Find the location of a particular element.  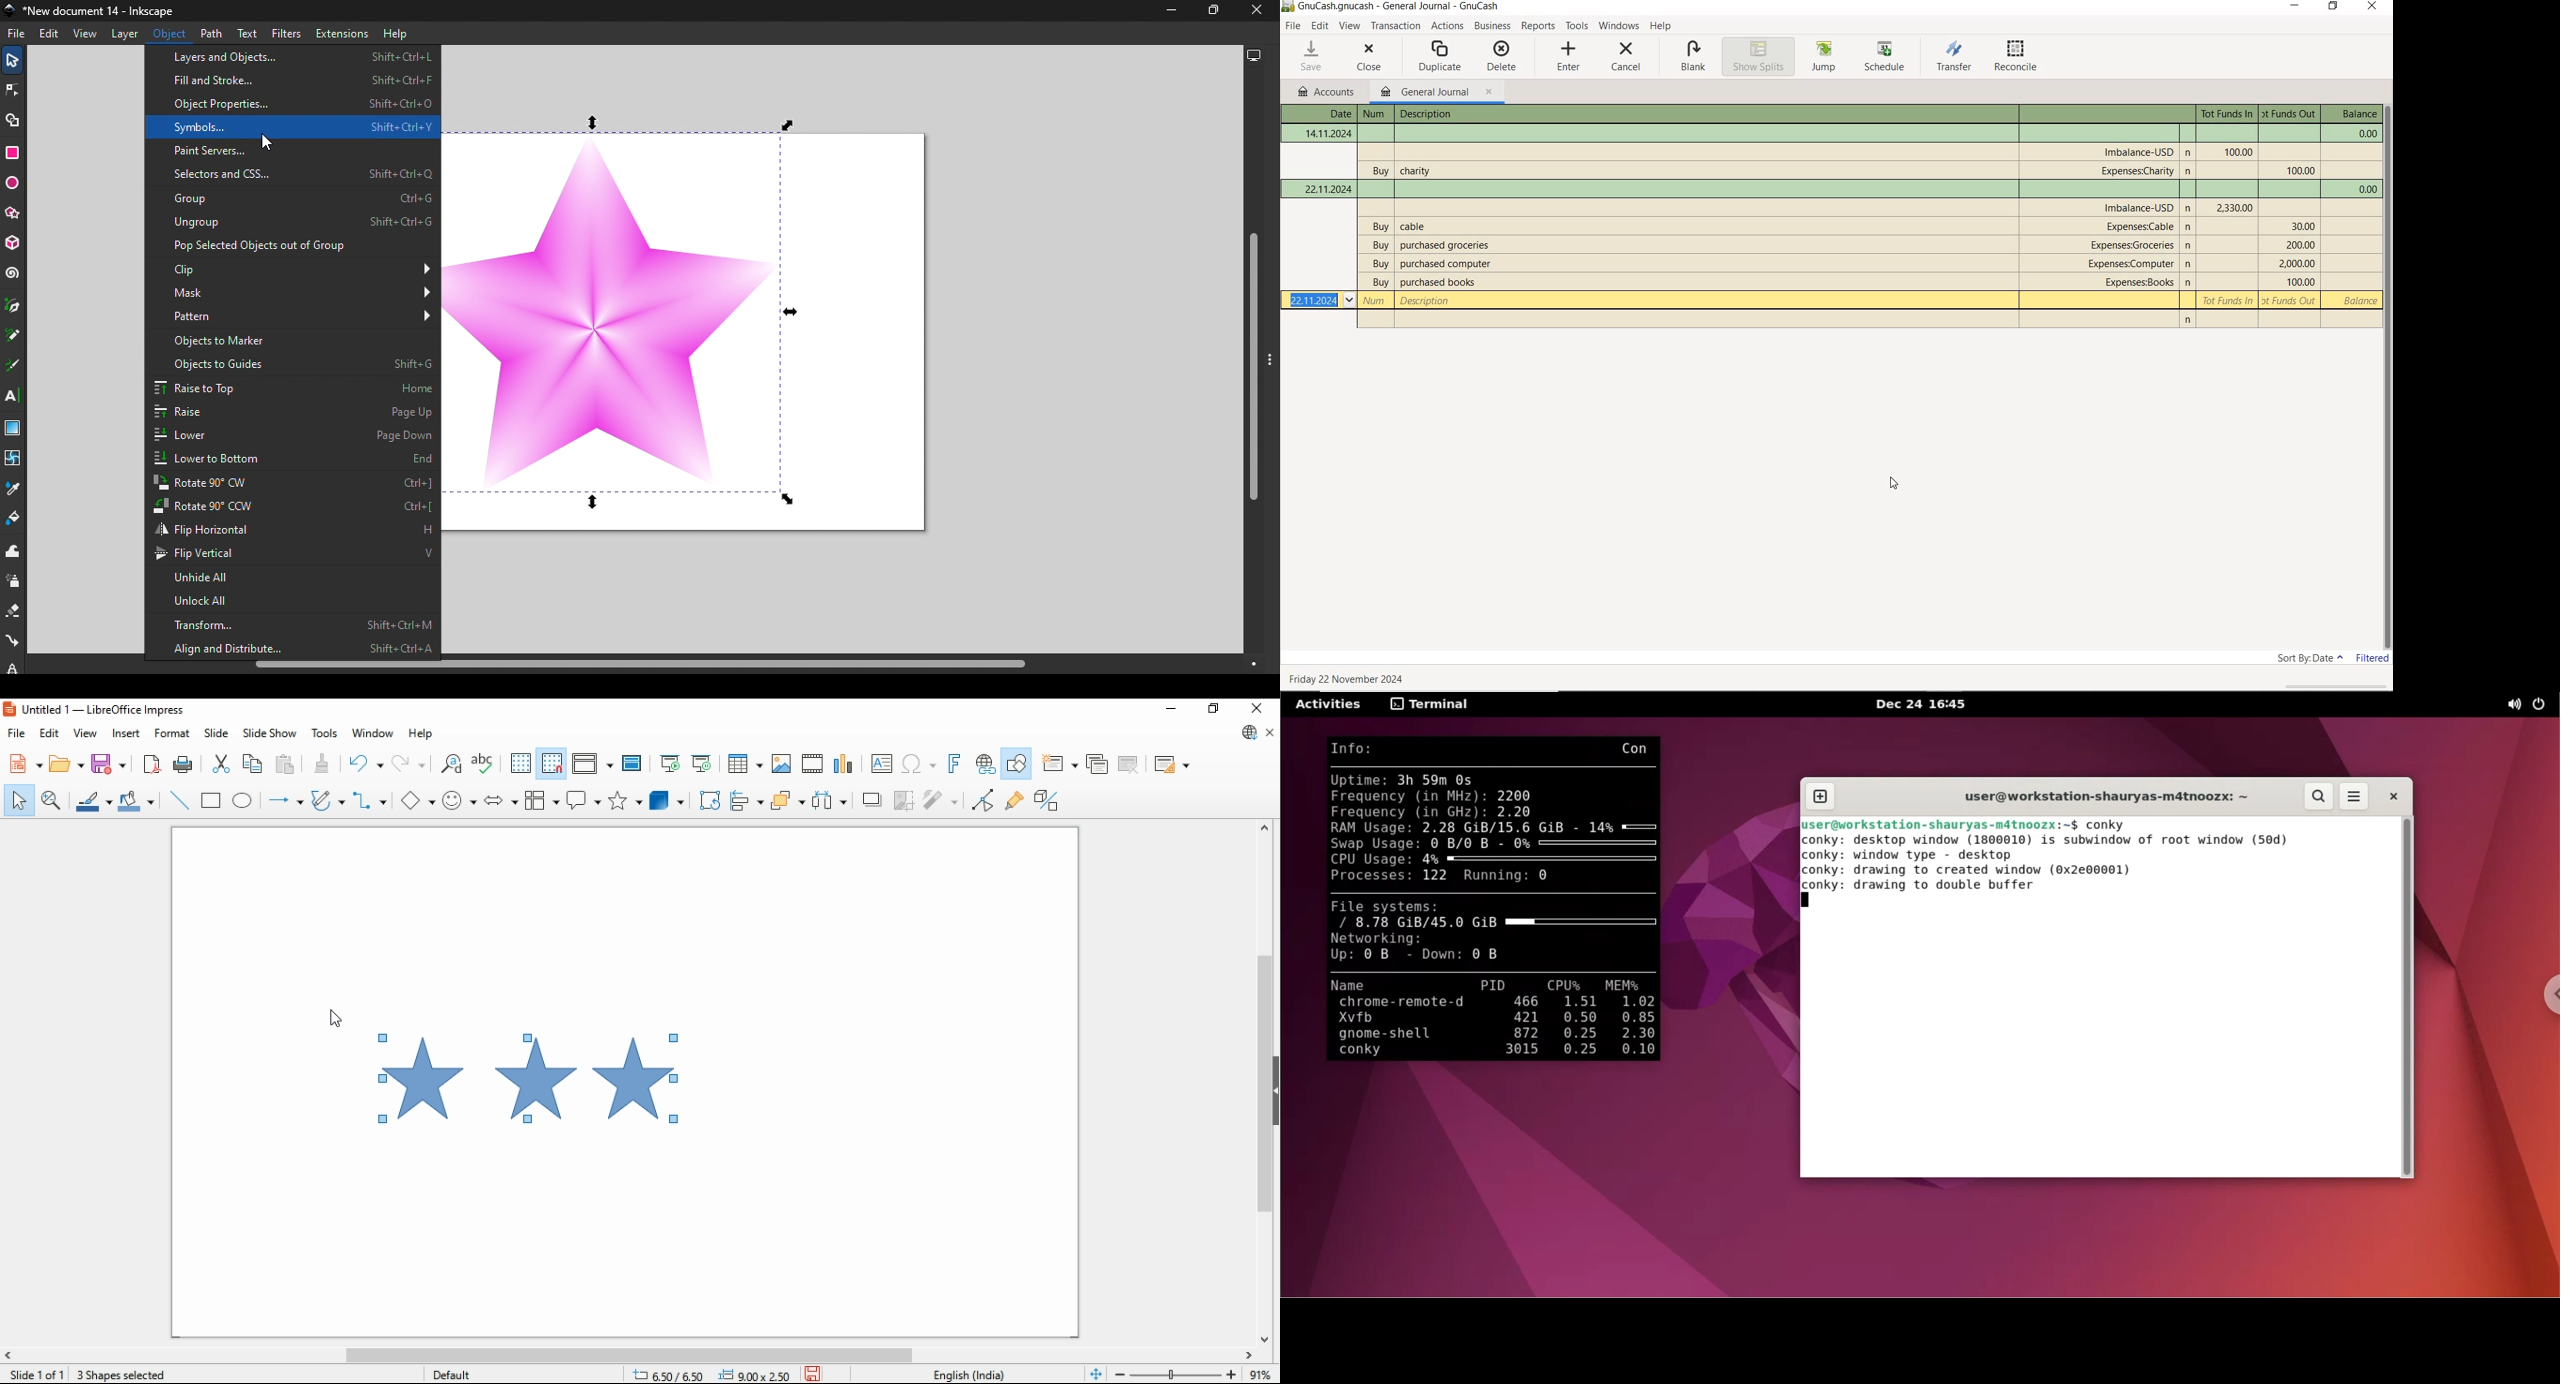

SCROLLBAR is located at coordinates (2387, 376).